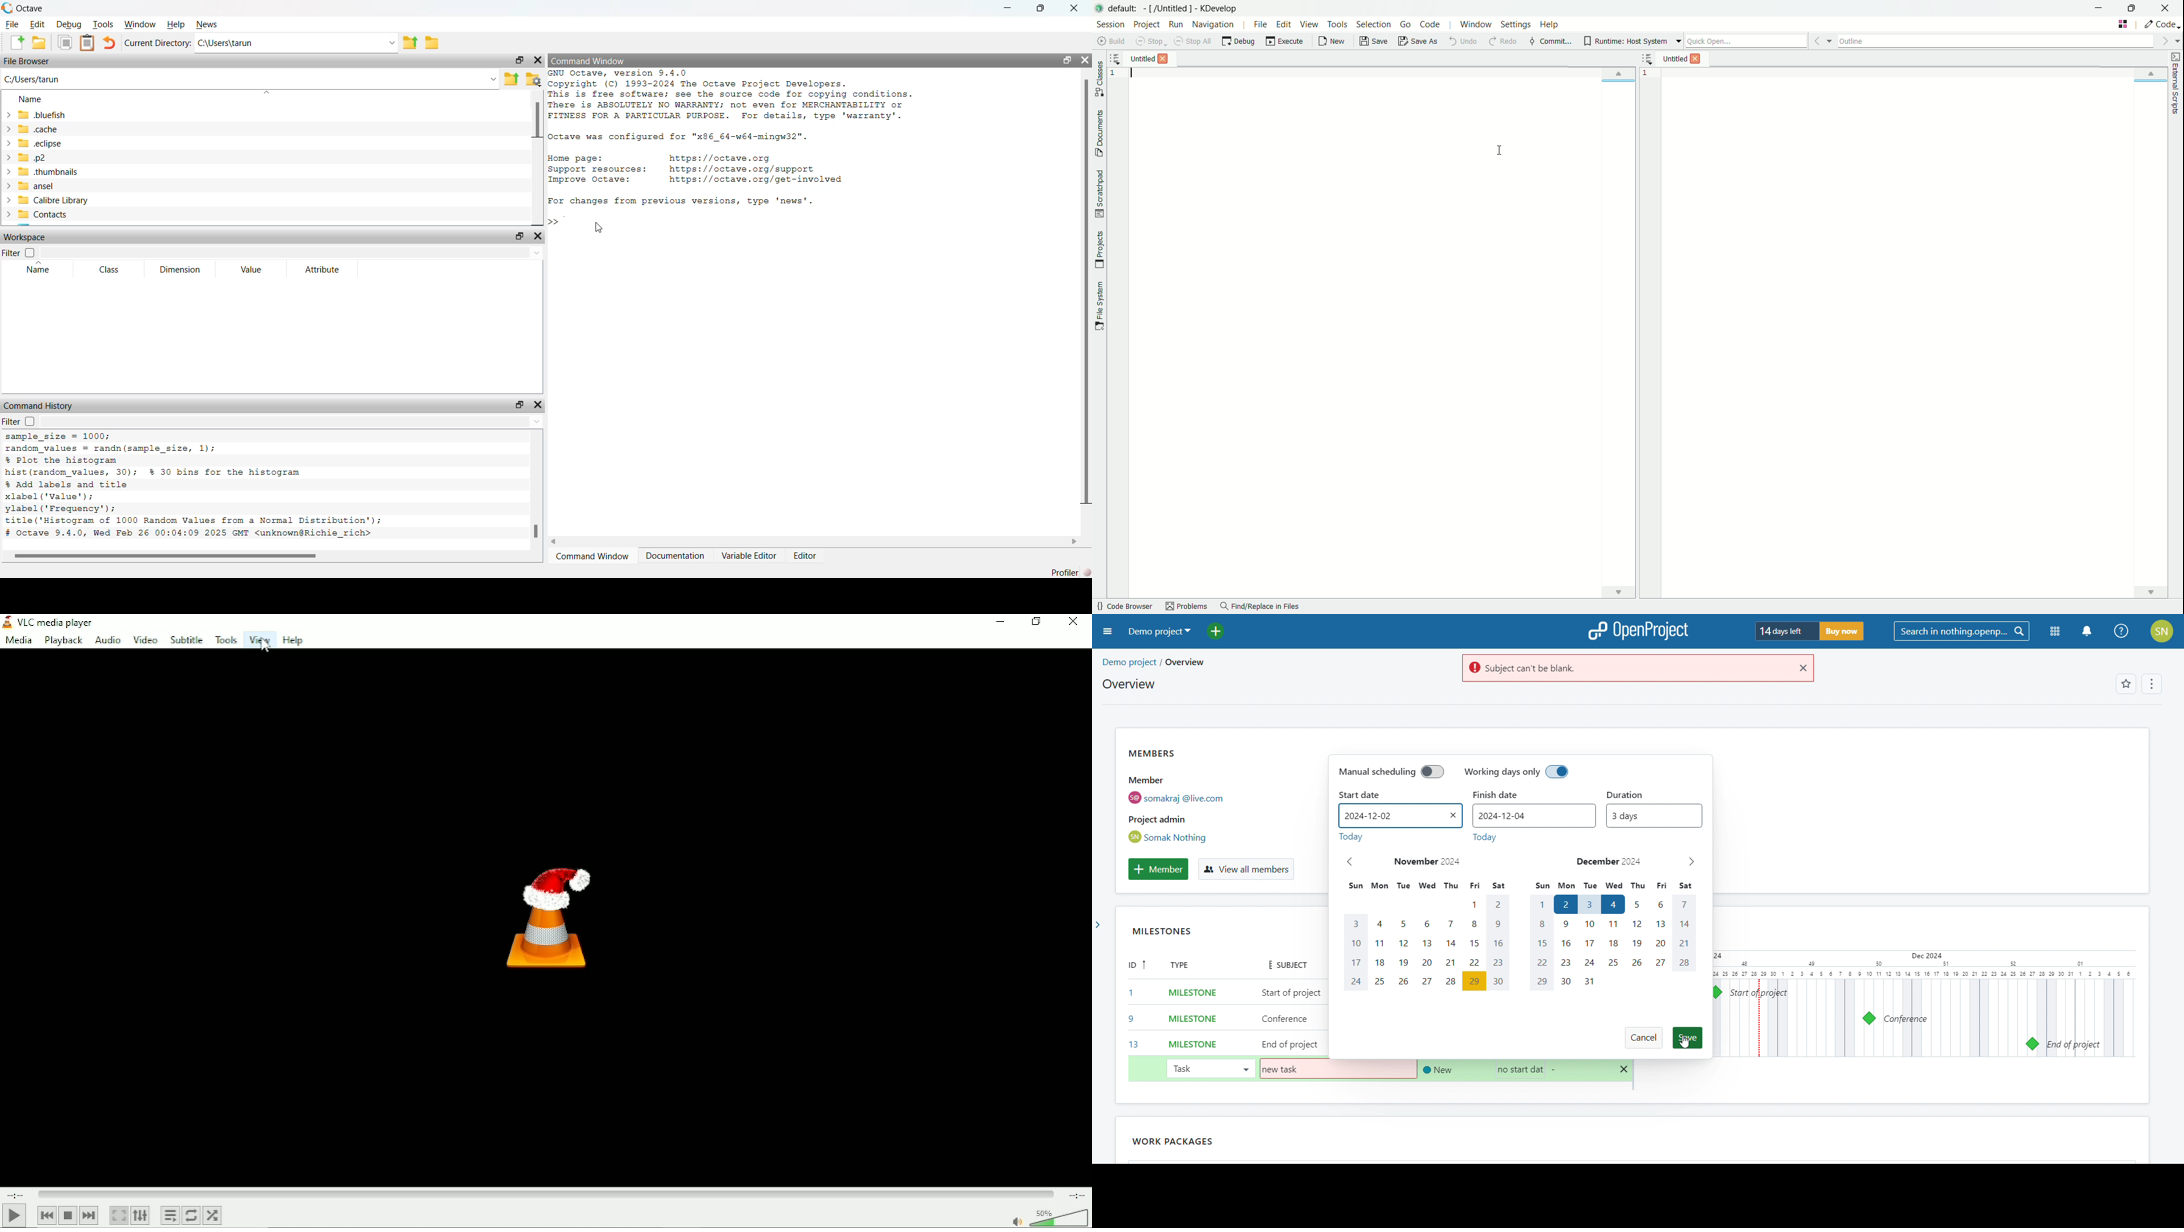  I want to click on View, so click(257, 640).